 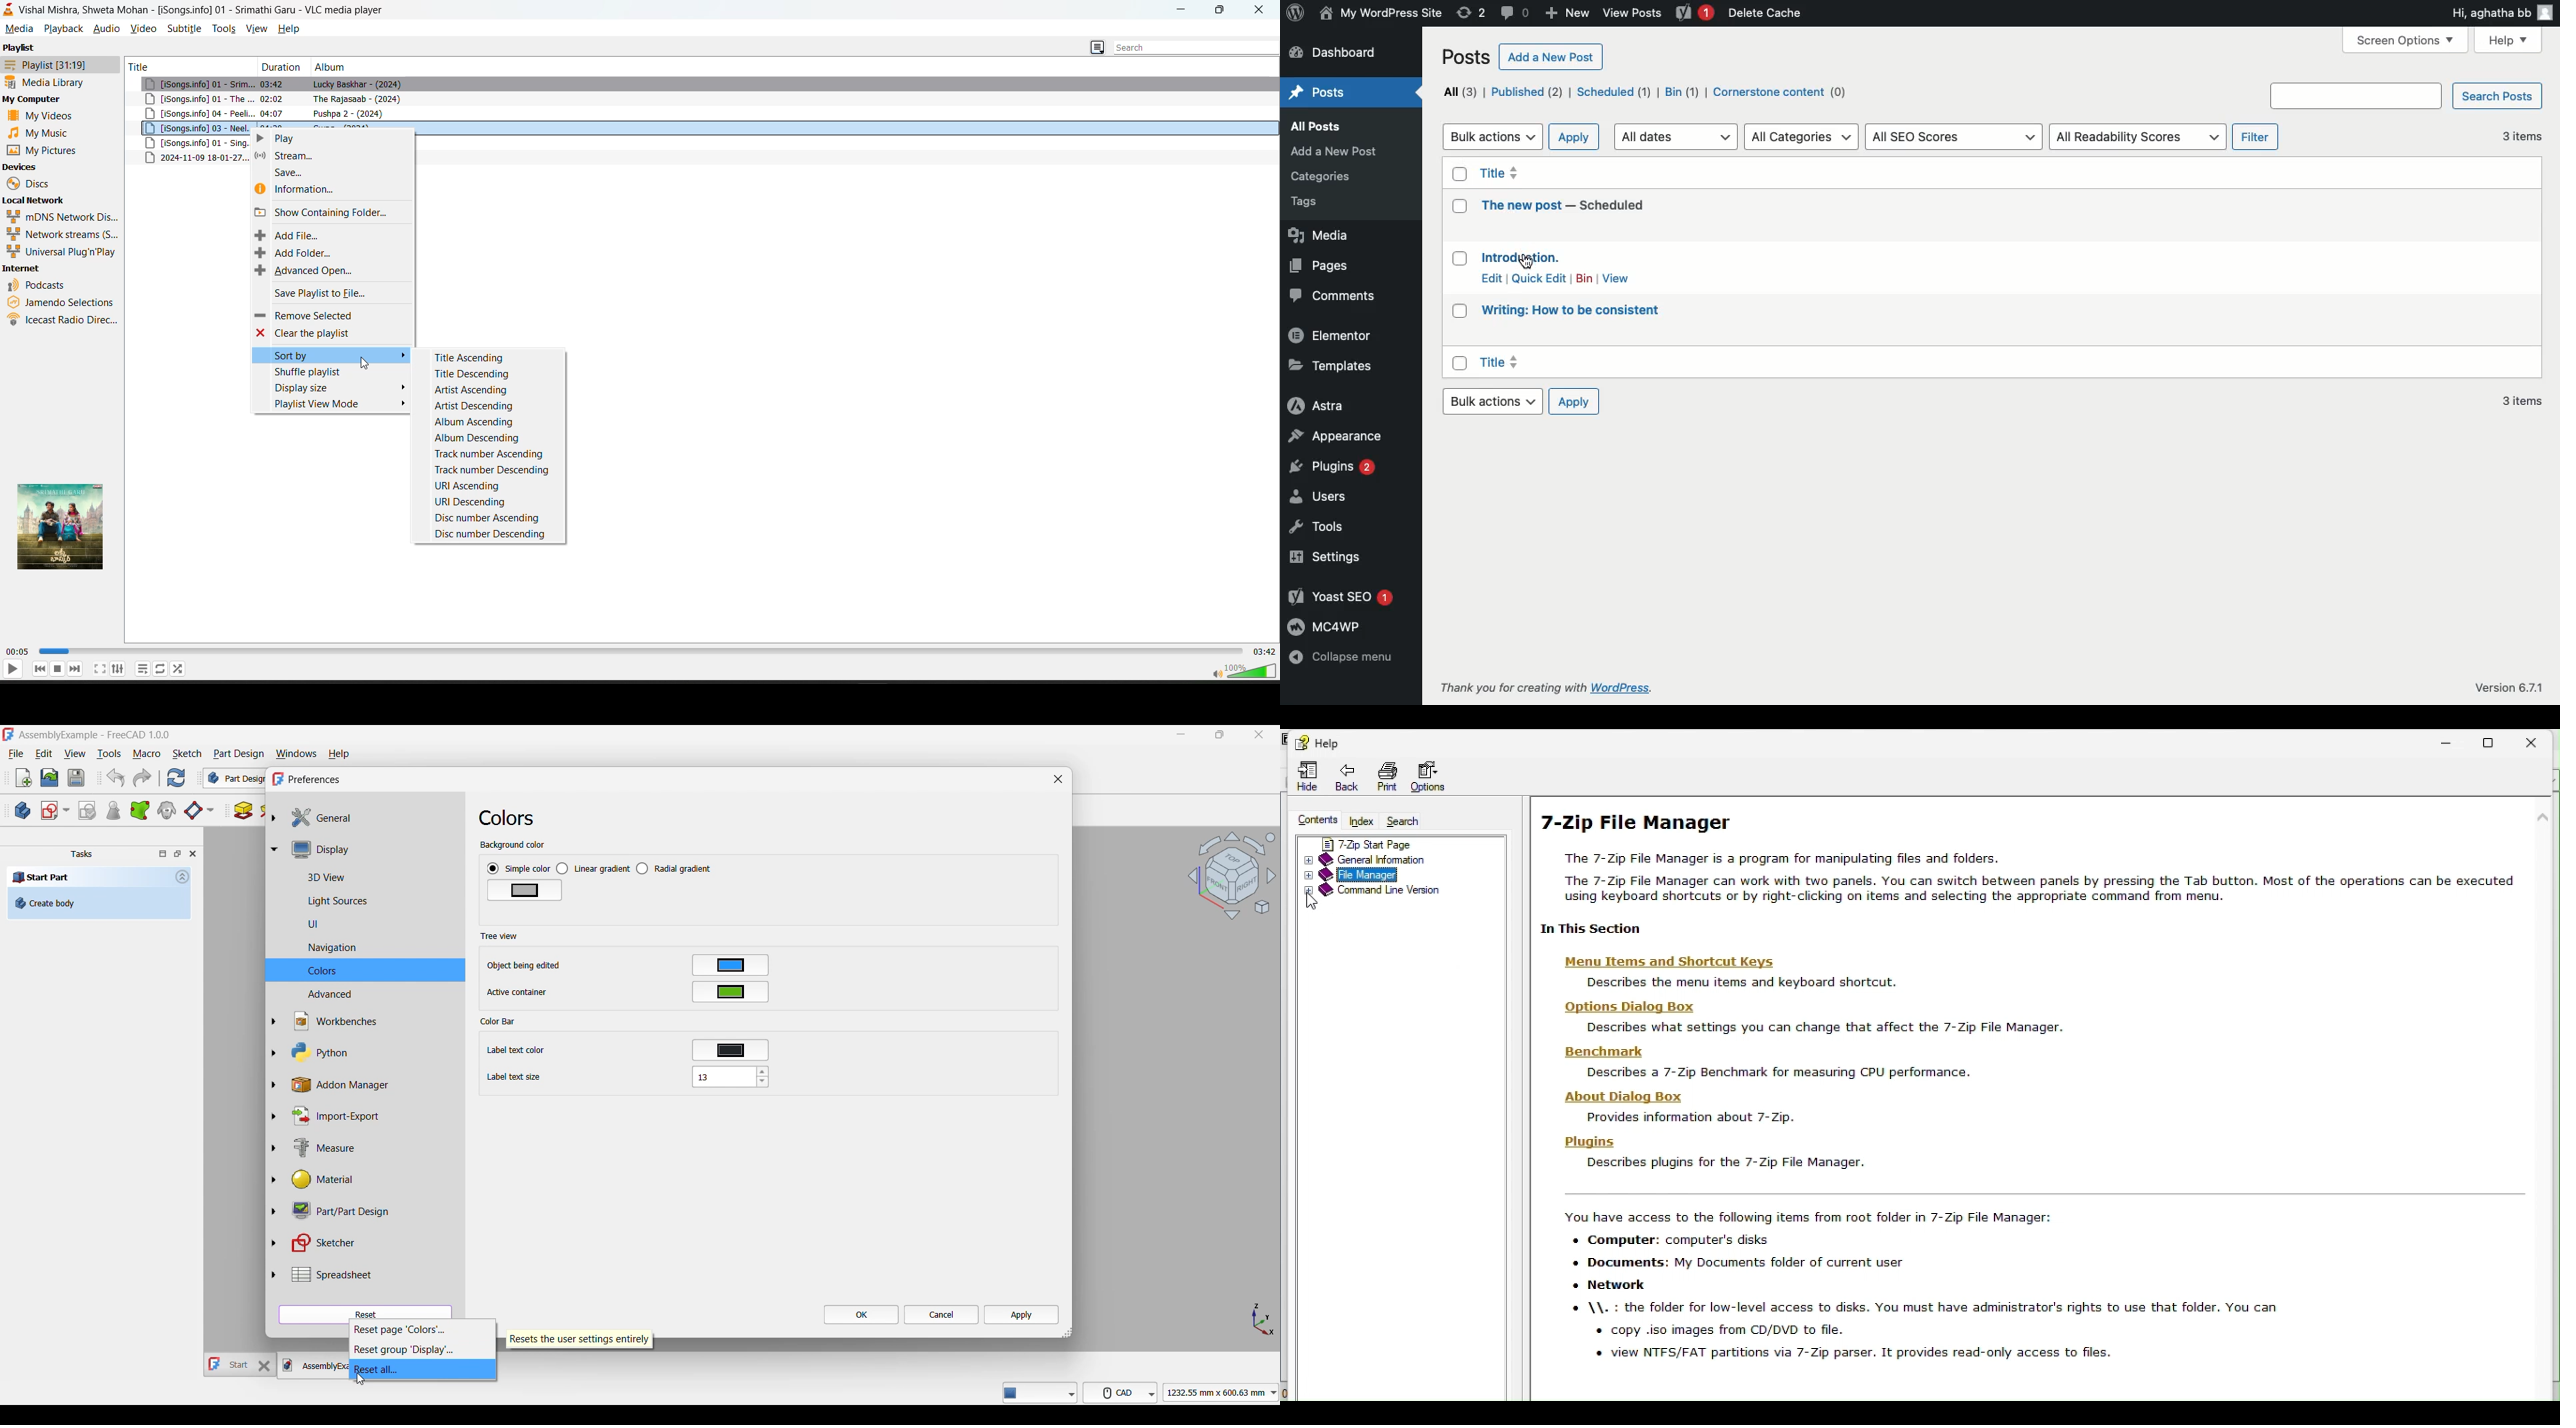 I want to click on Create a clone, so click(x=166, y=810).